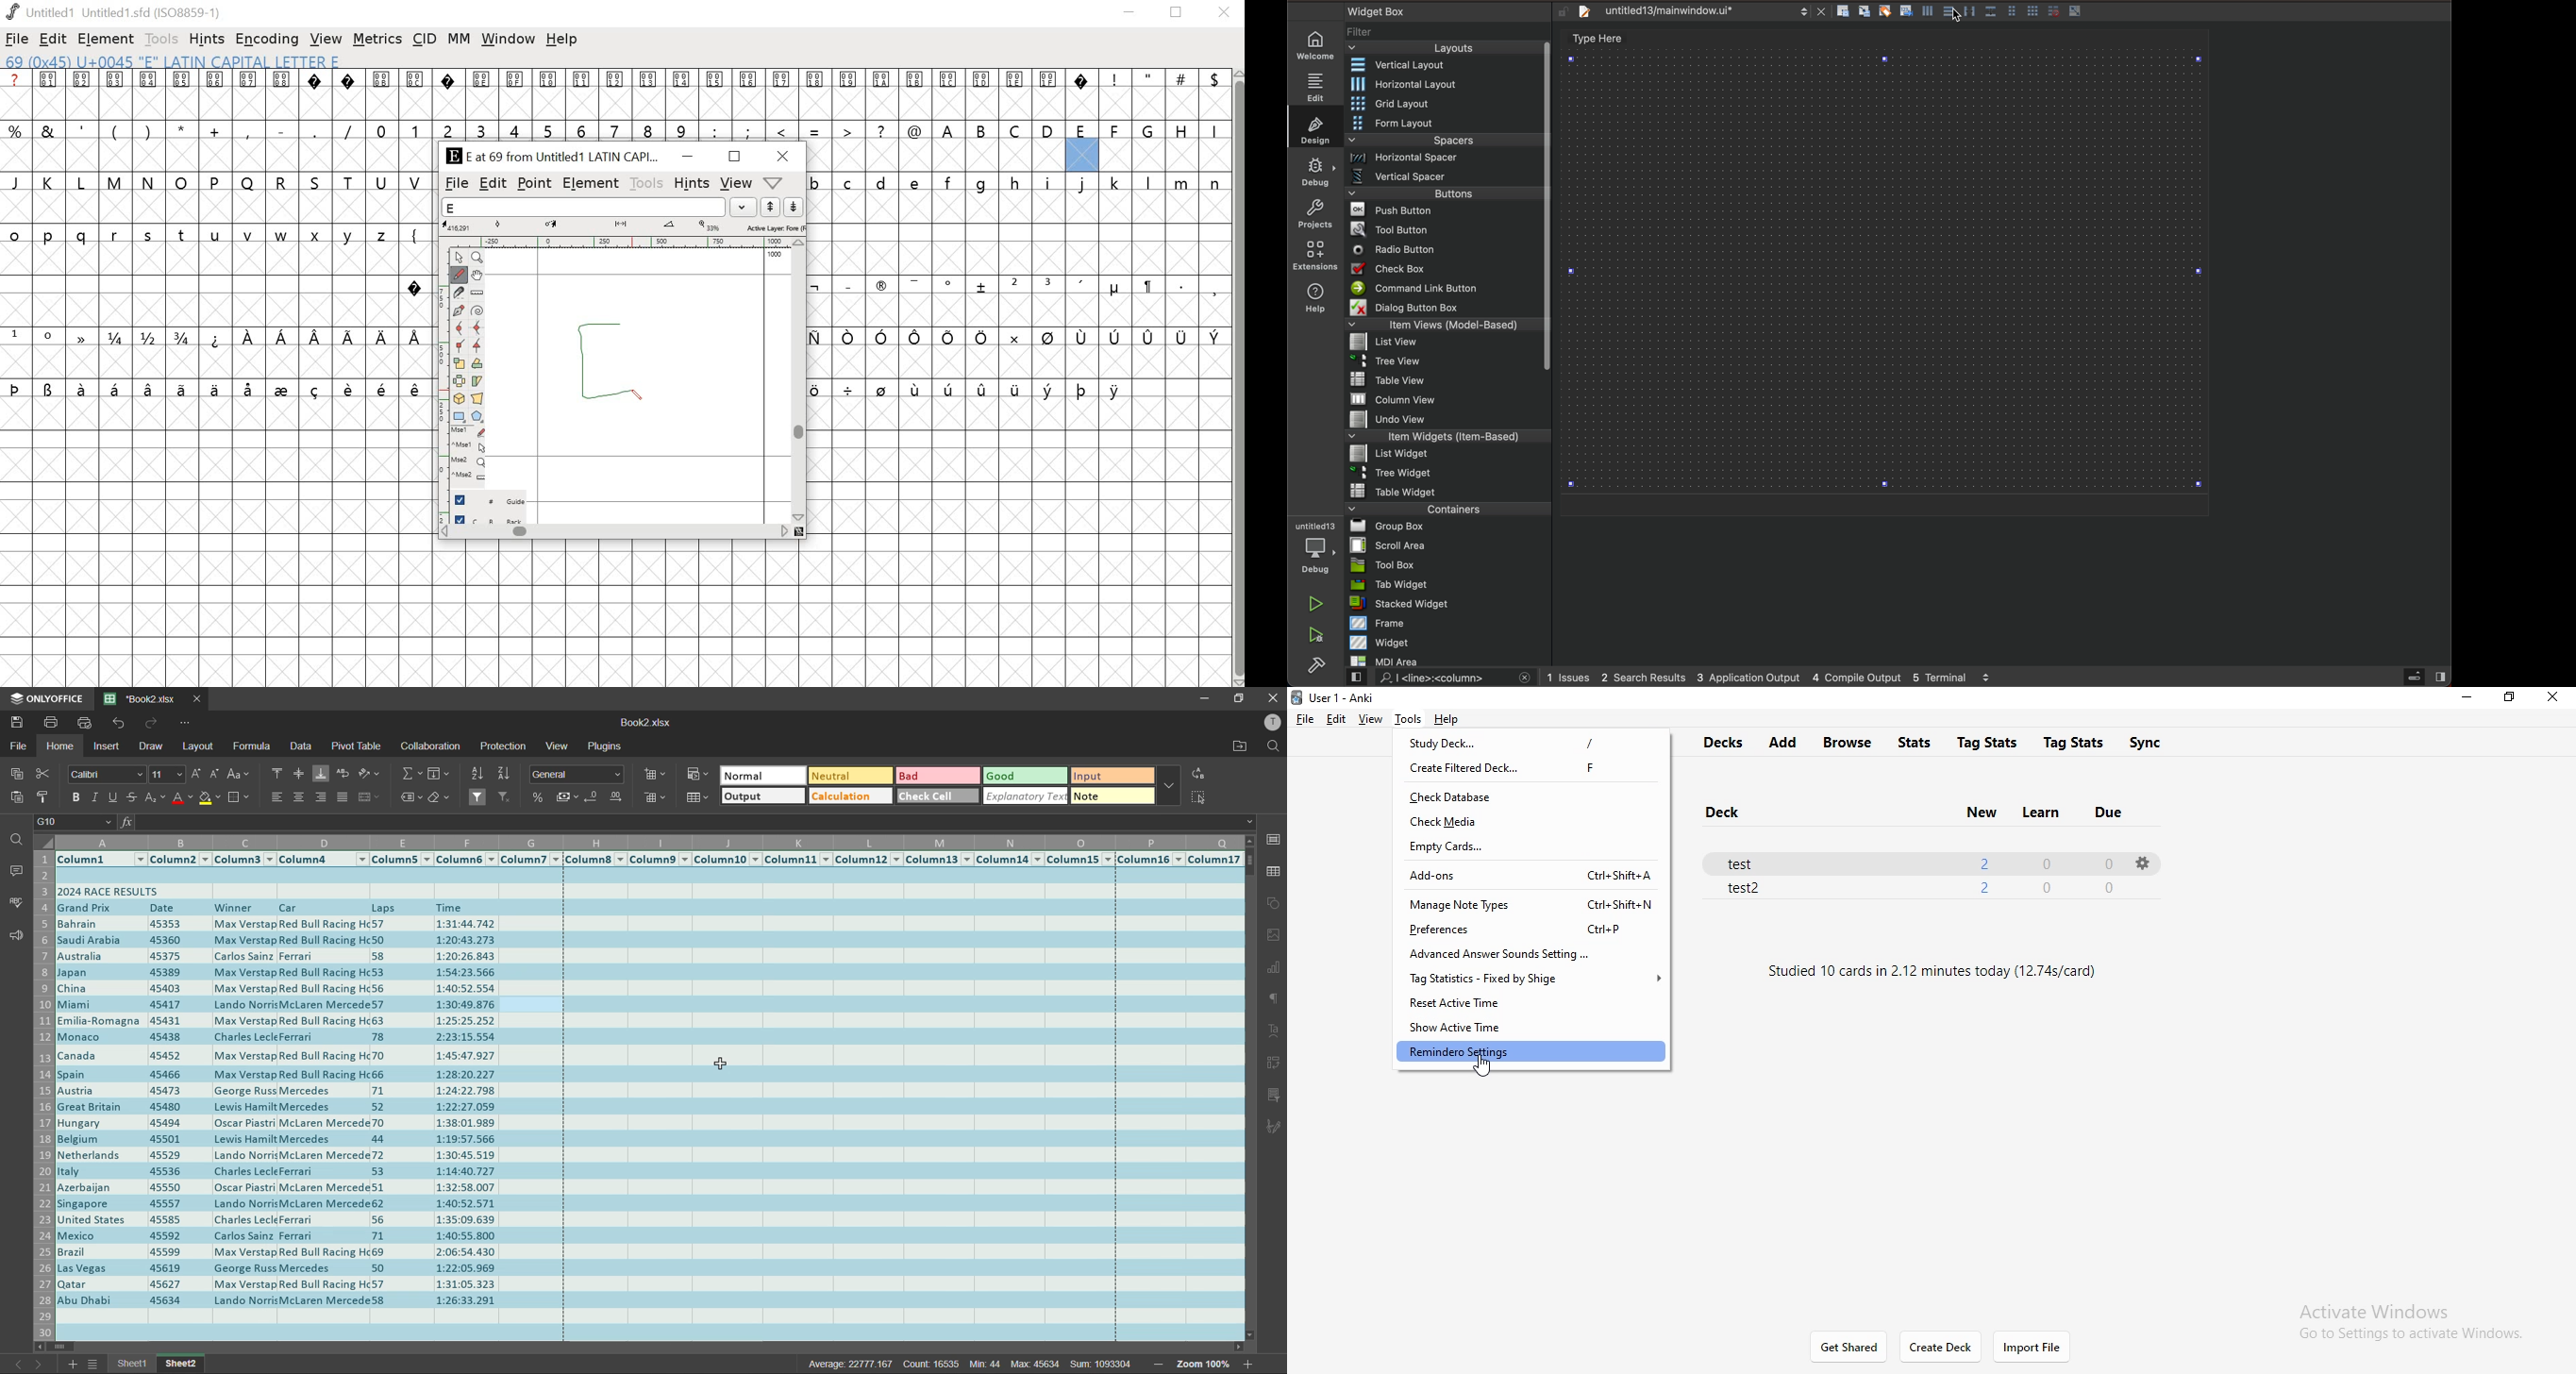  Describe the element at coordinates (1444, 65) in the screenshot. I see `vertical layout` at that location.